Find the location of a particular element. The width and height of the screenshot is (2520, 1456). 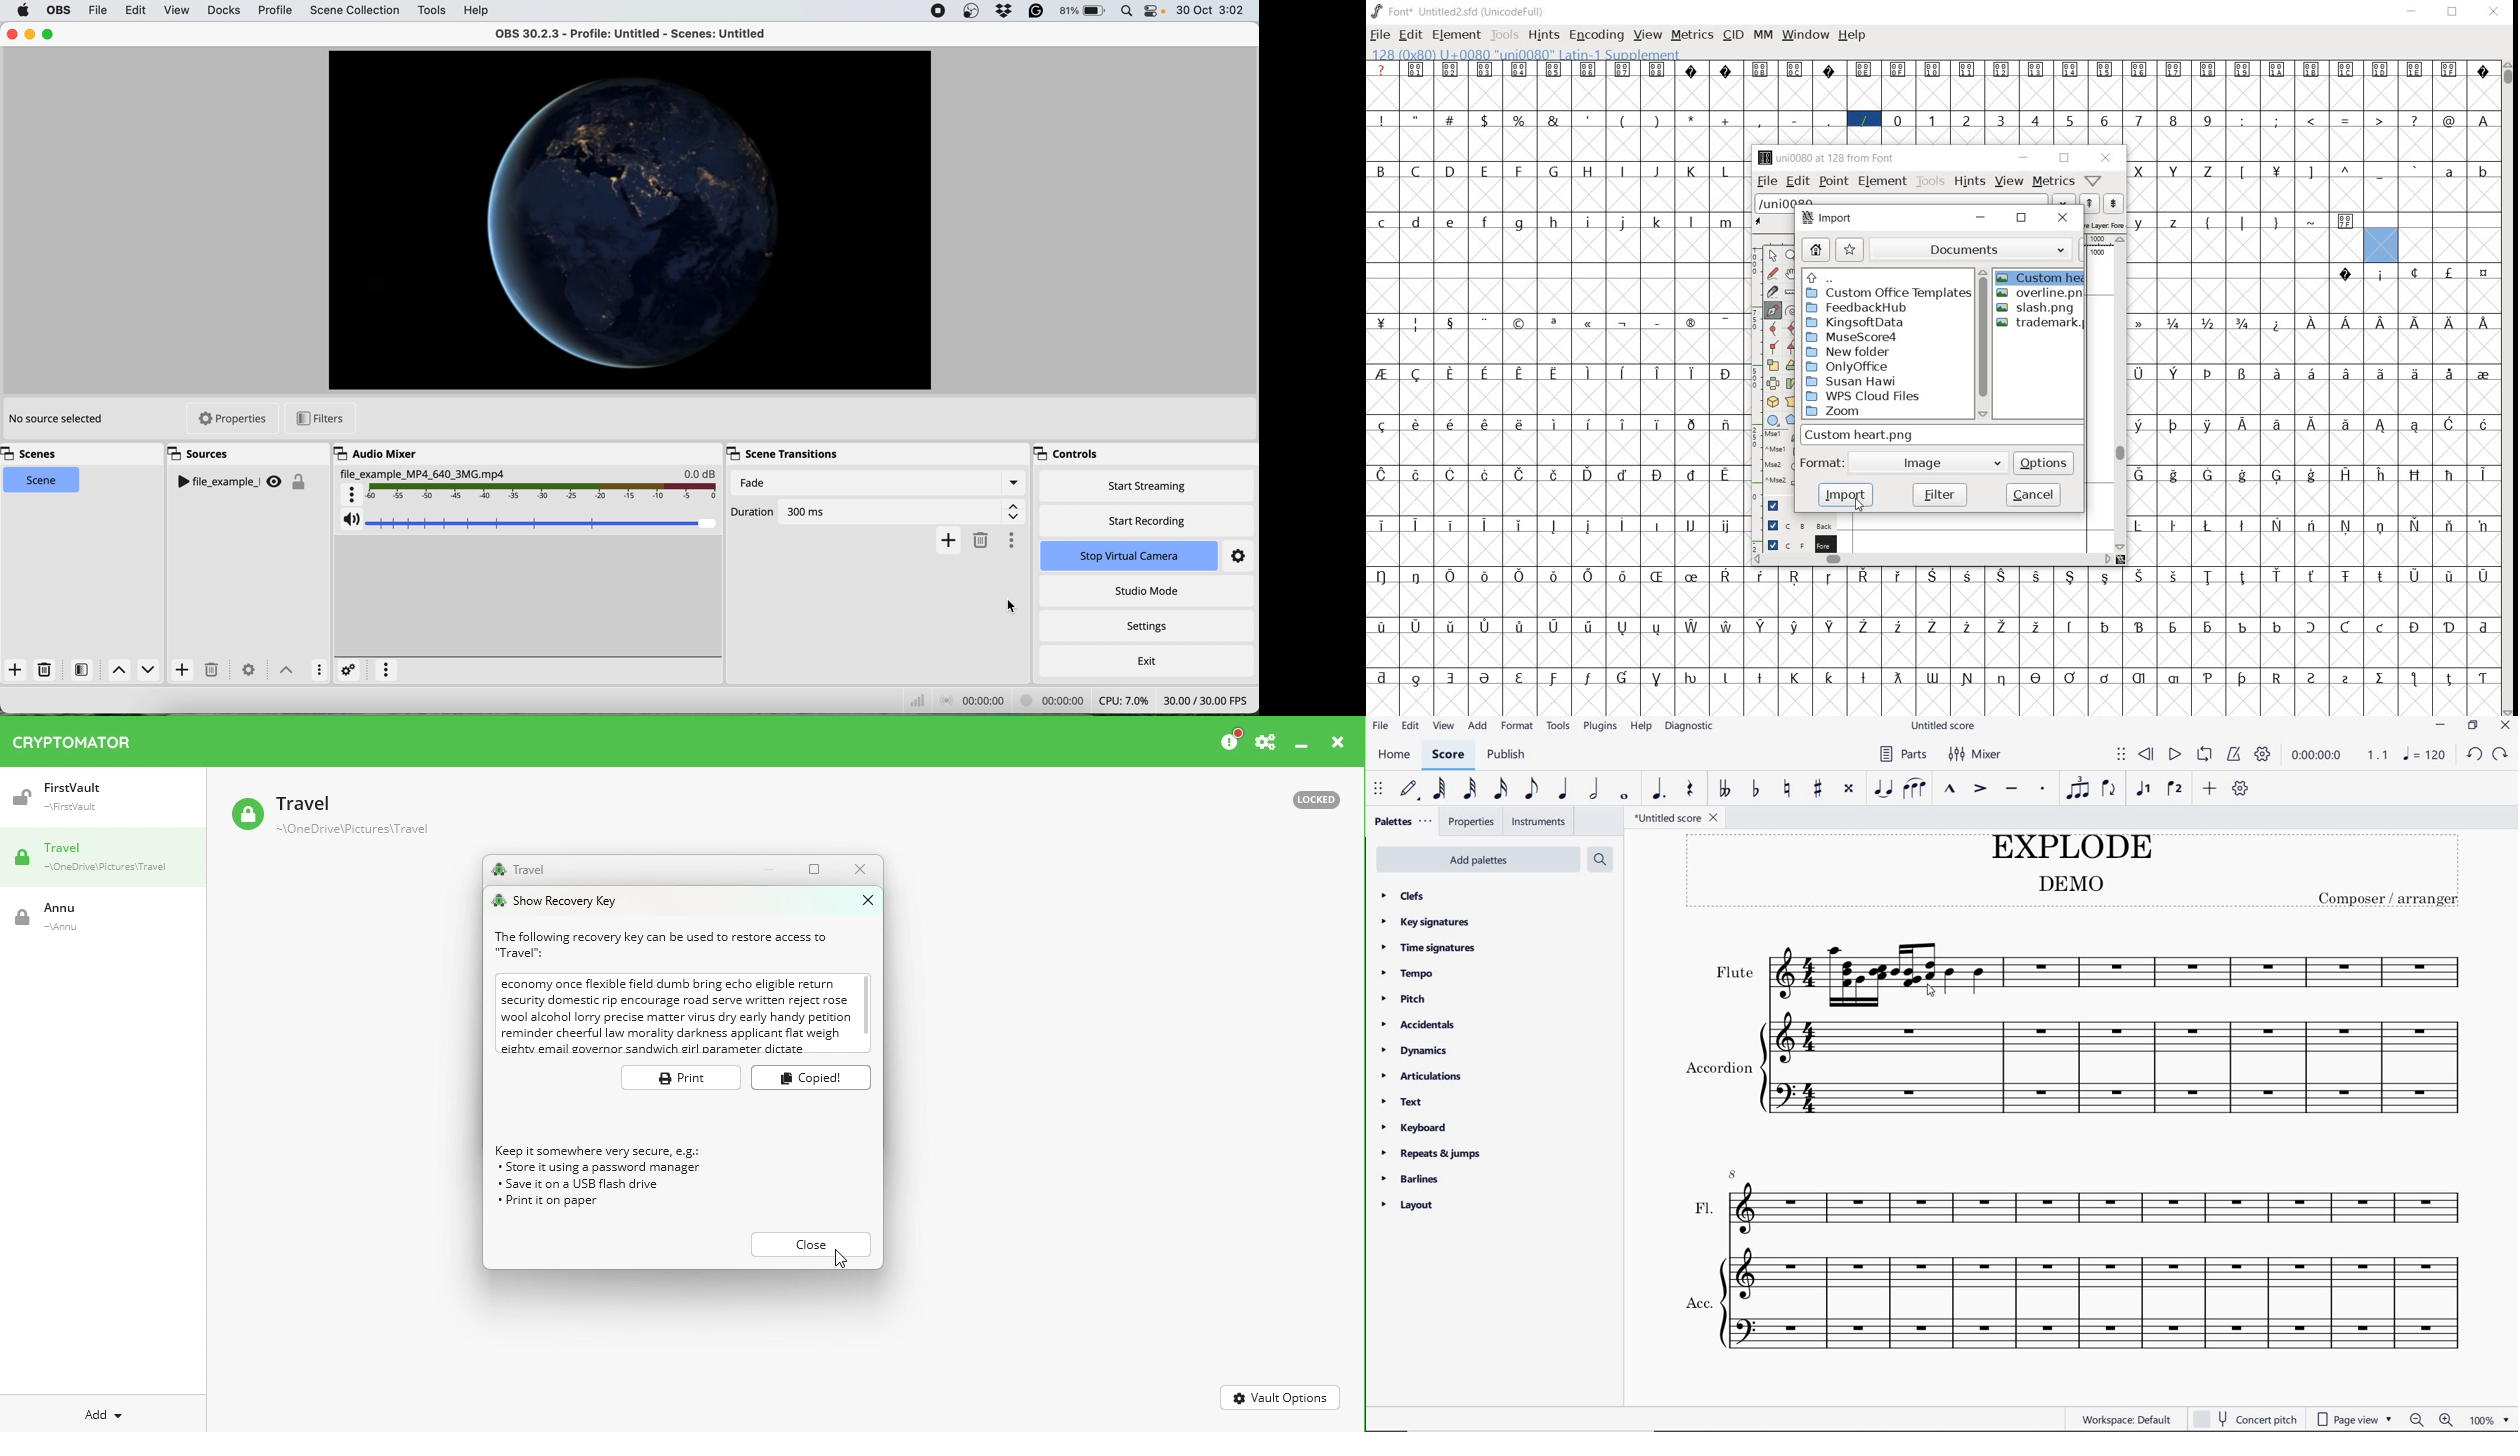

keyboard is located at coordinates (1414, 1128).